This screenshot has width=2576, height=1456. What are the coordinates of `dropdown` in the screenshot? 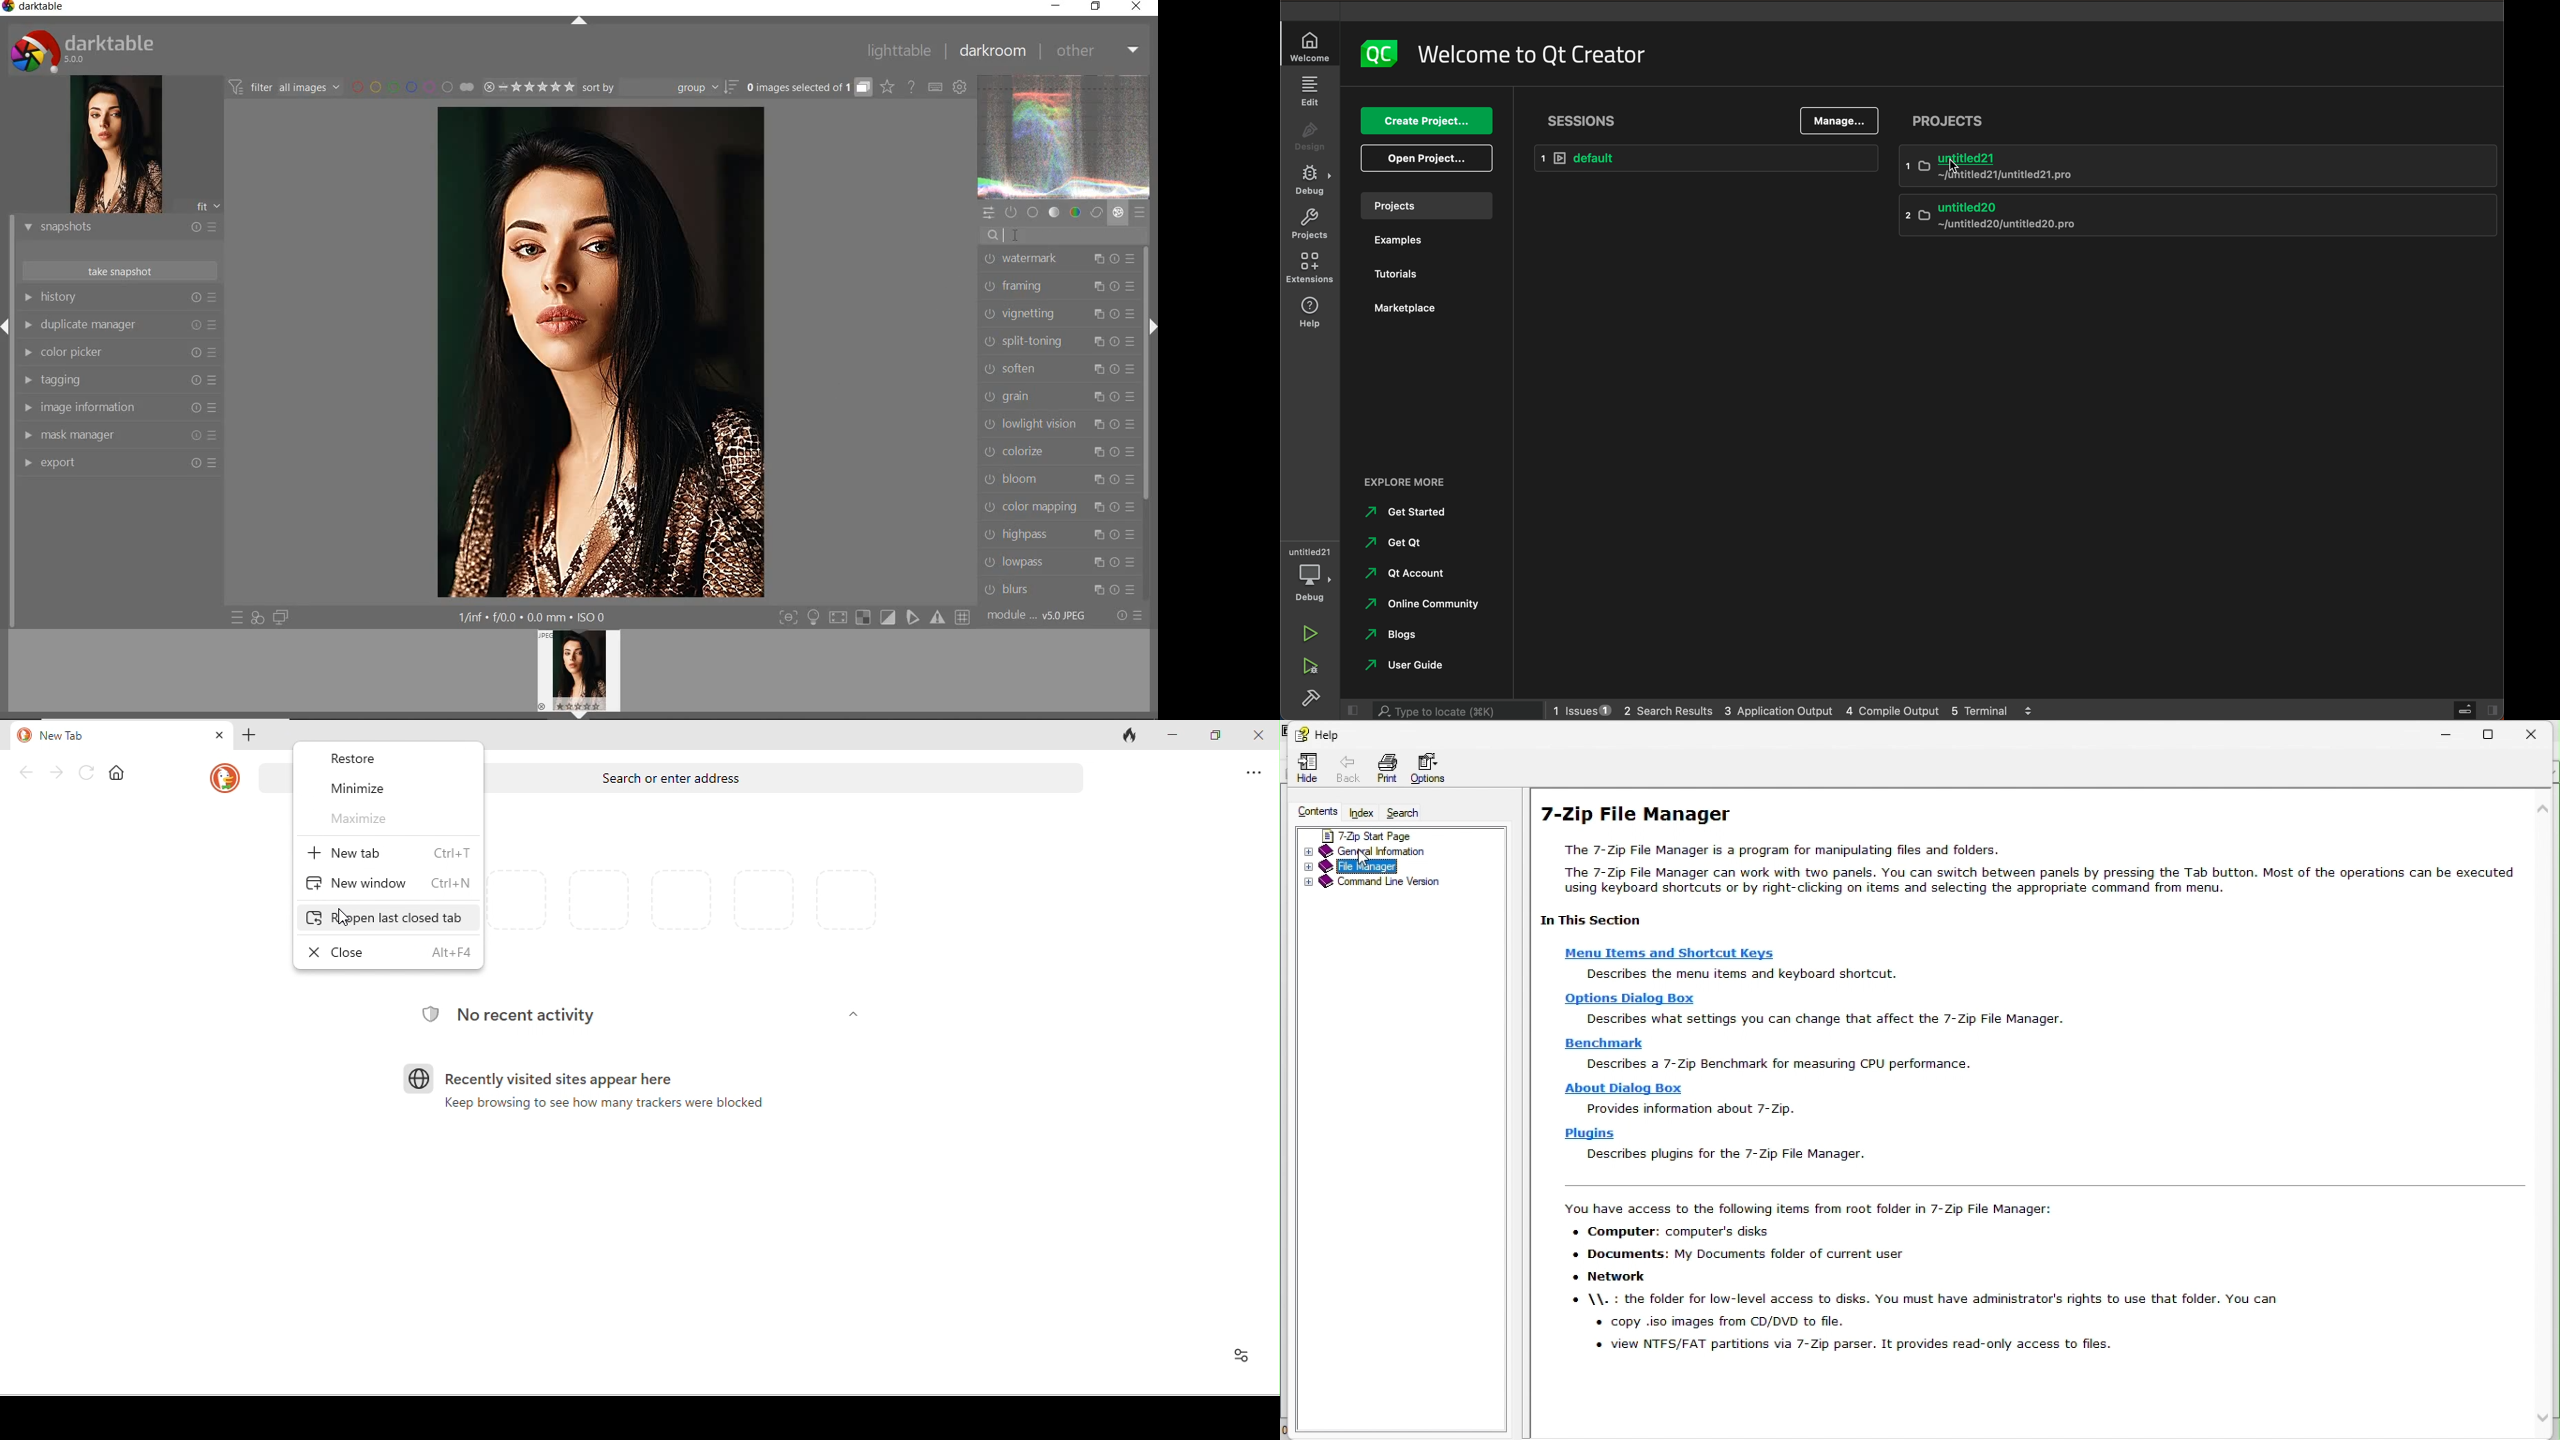 It's located at (848, 1015).